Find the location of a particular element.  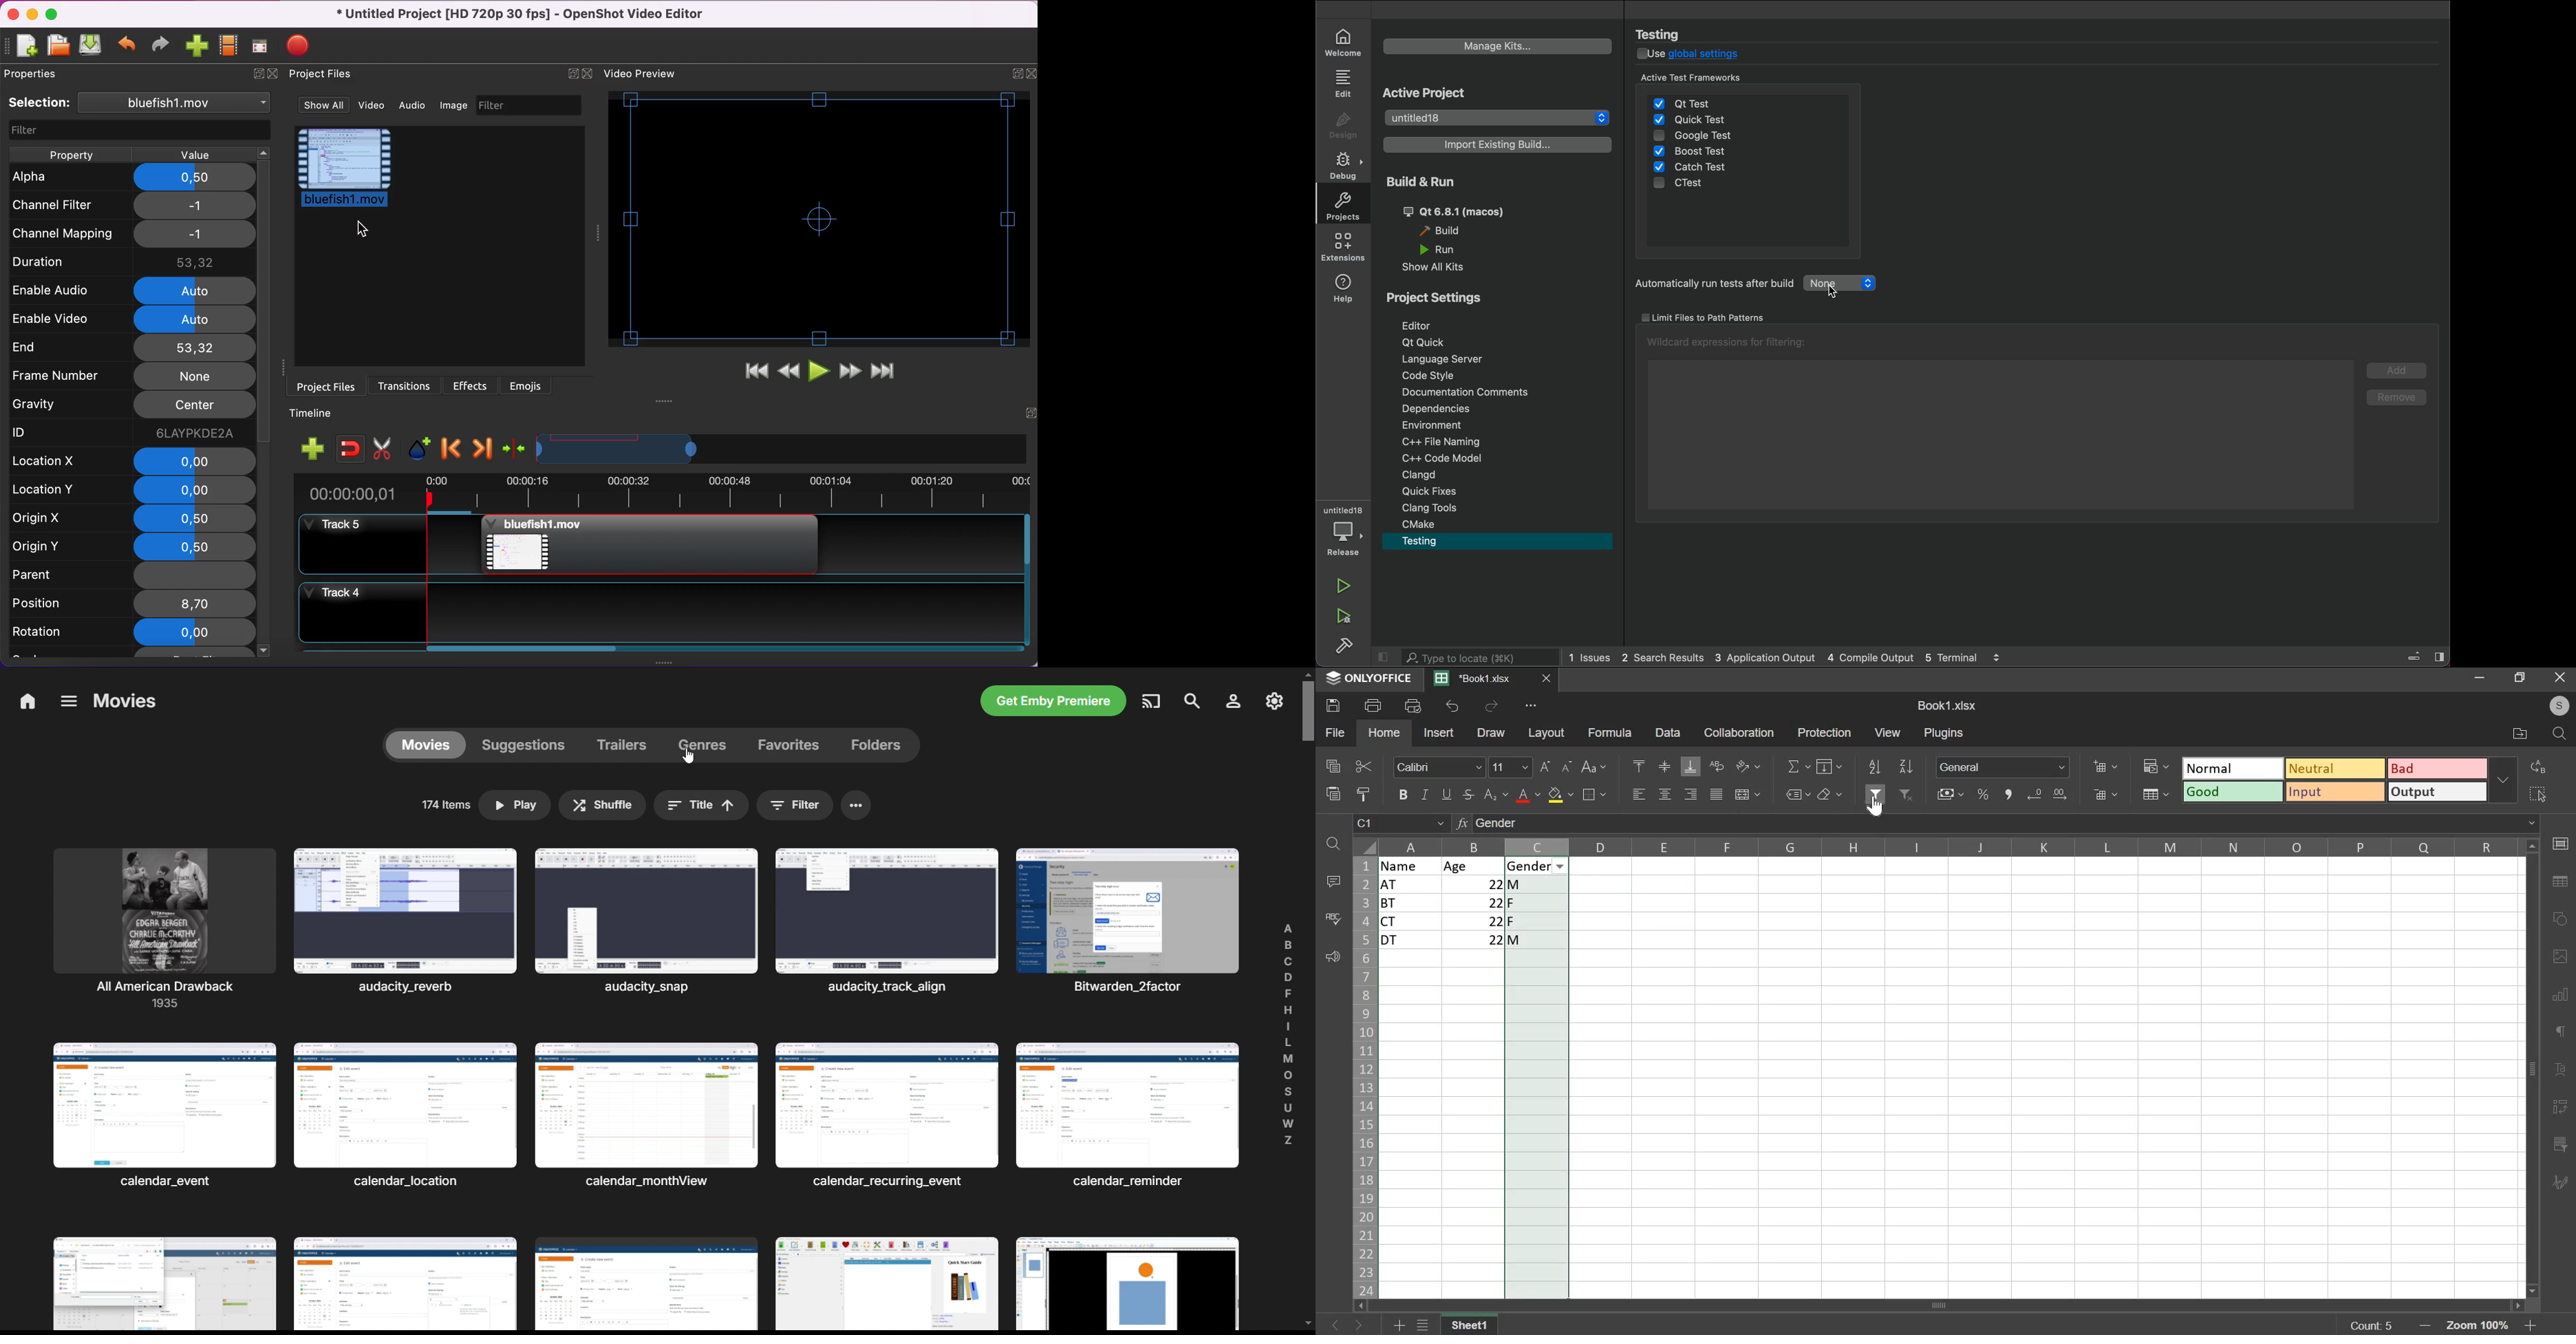

add is located at coordinates (2397, 370).